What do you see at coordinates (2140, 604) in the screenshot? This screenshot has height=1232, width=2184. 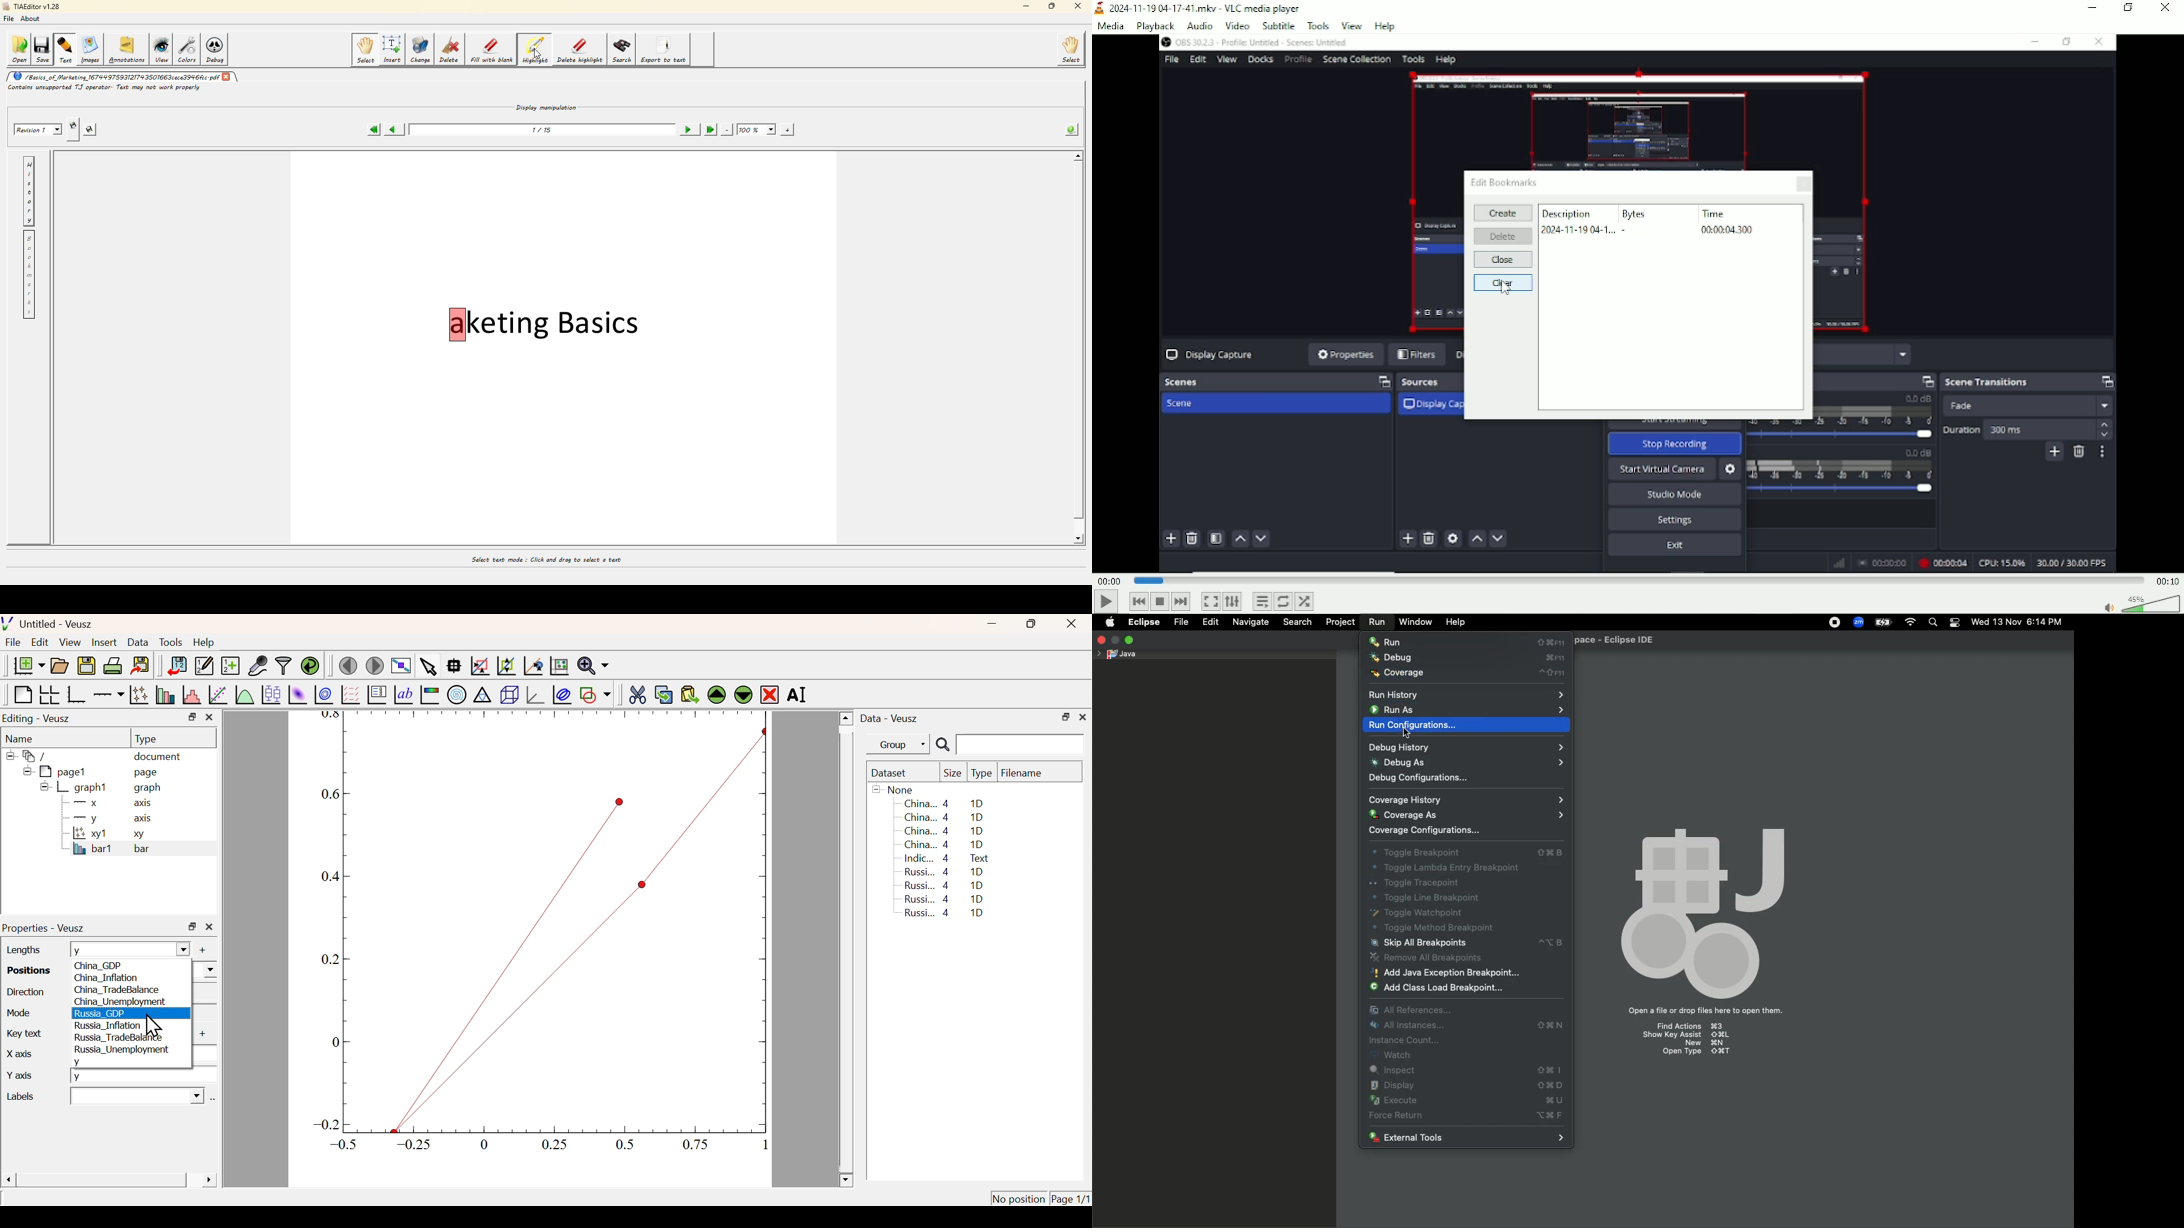 I see `Volume` at bounding box center [2140, 604].